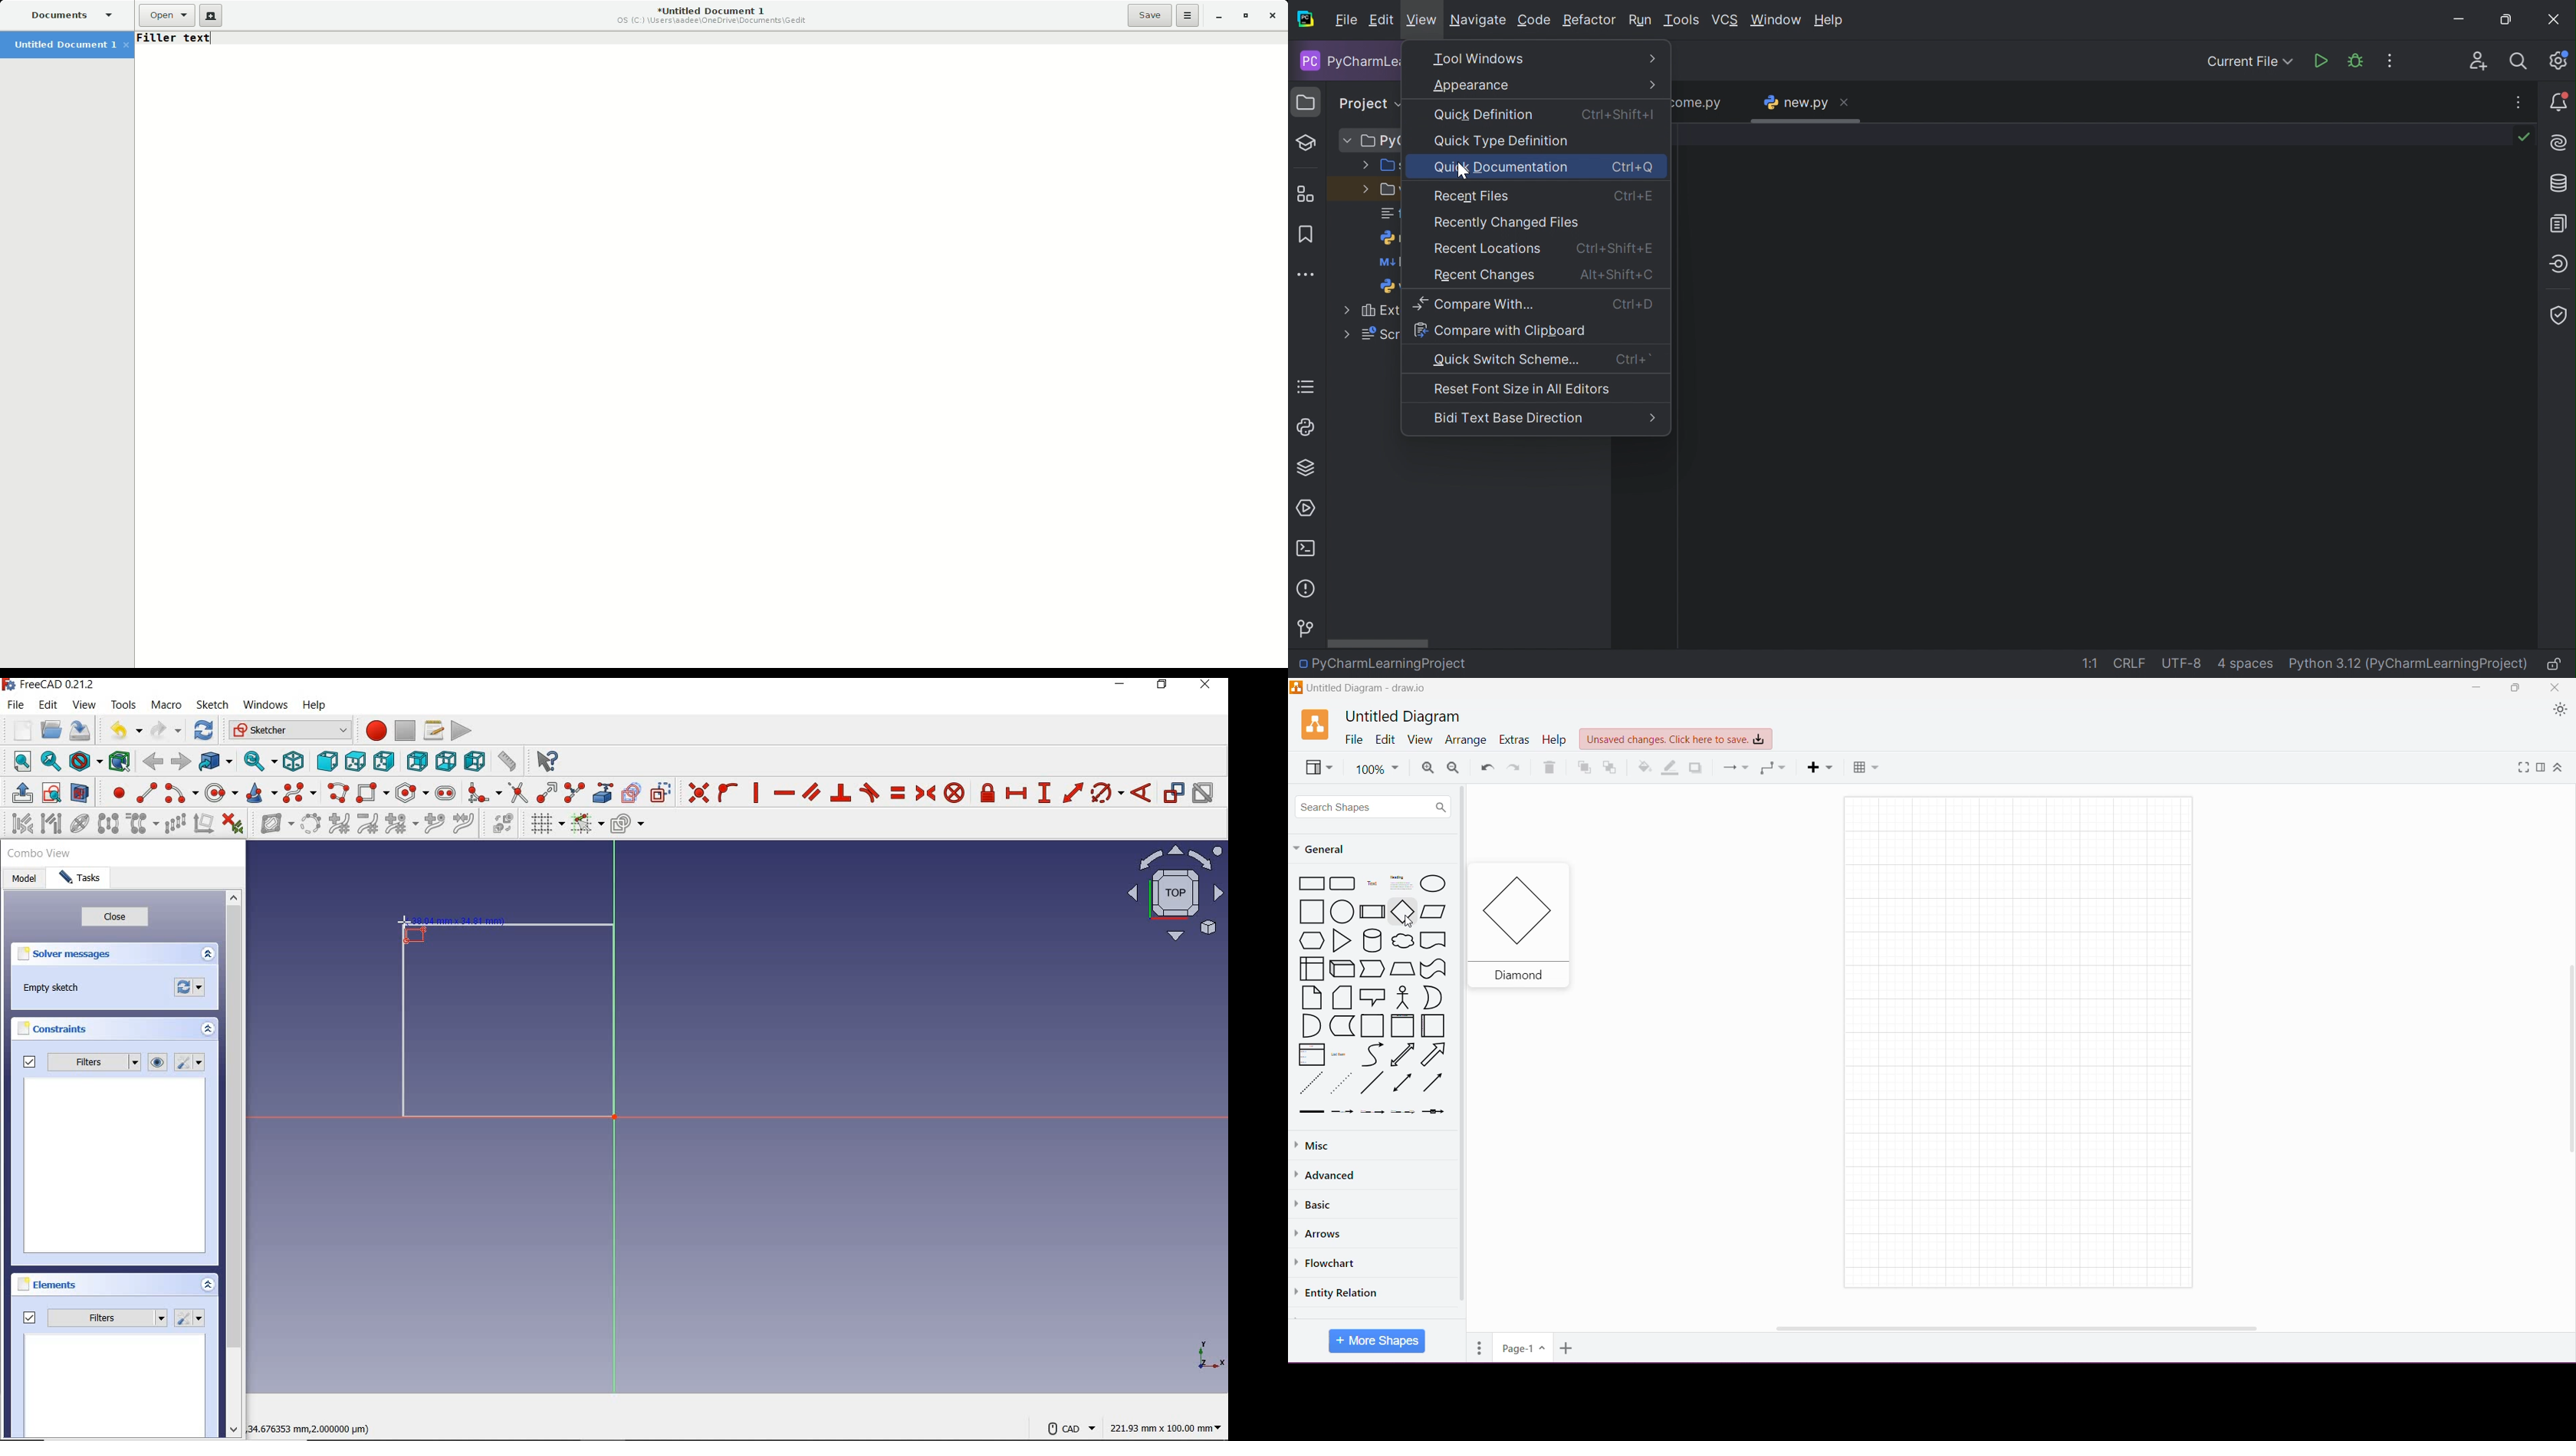  I want to click on left, so click(473, 762).